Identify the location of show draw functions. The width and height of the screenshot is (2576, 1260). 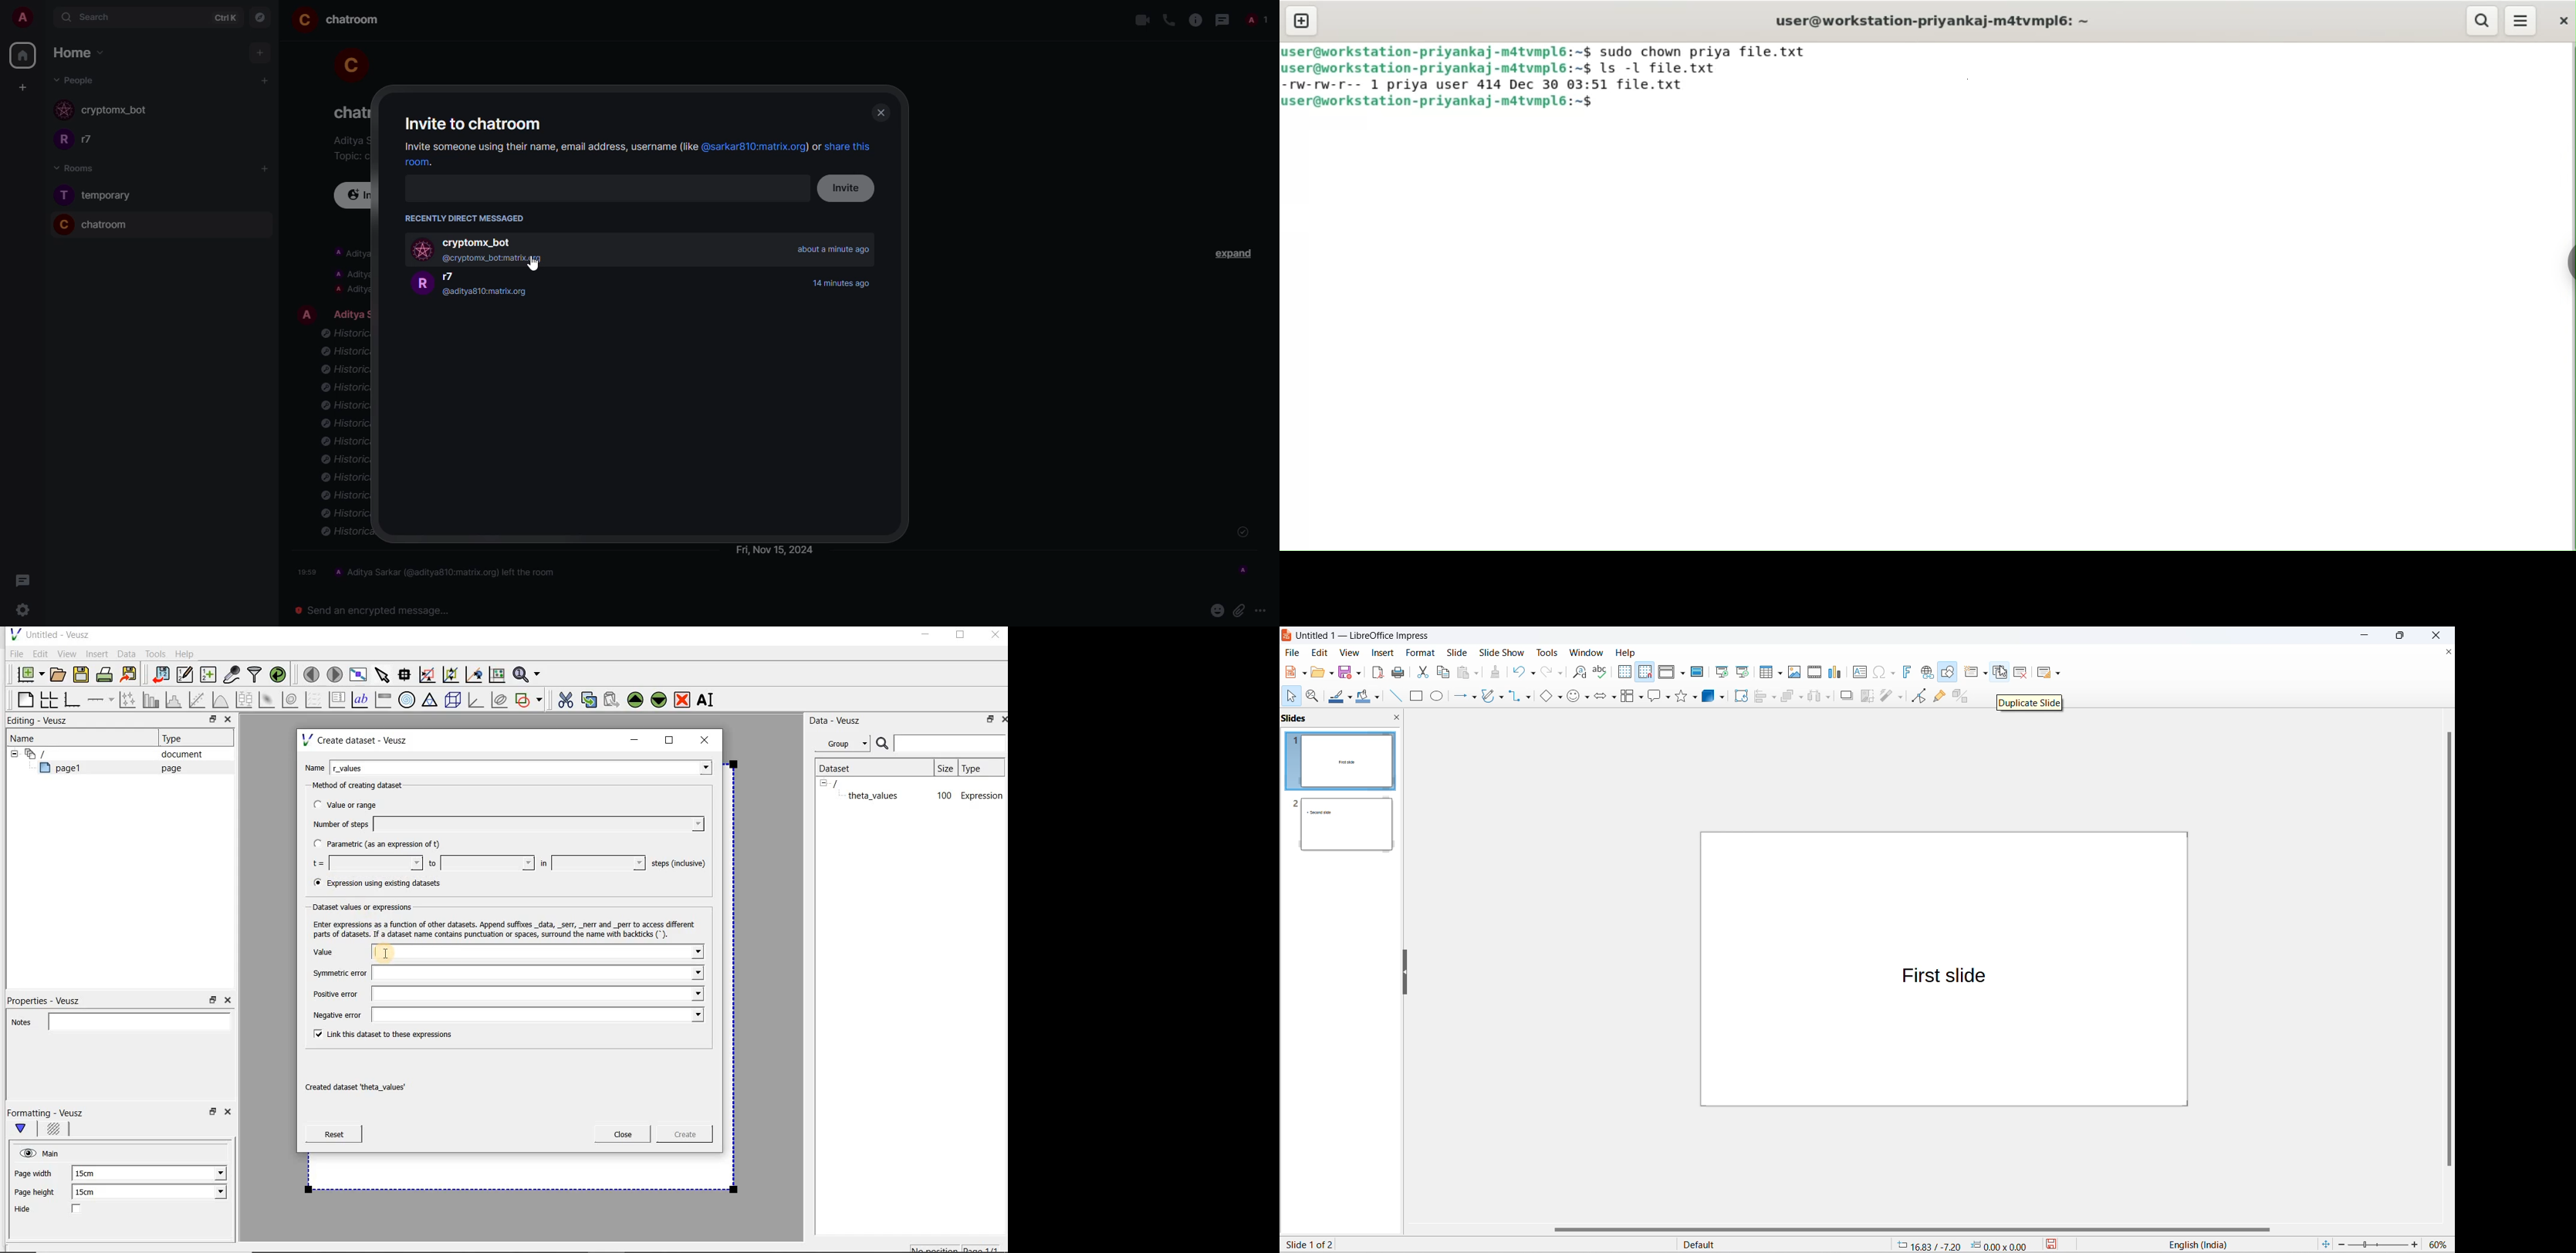
(1948, 671).